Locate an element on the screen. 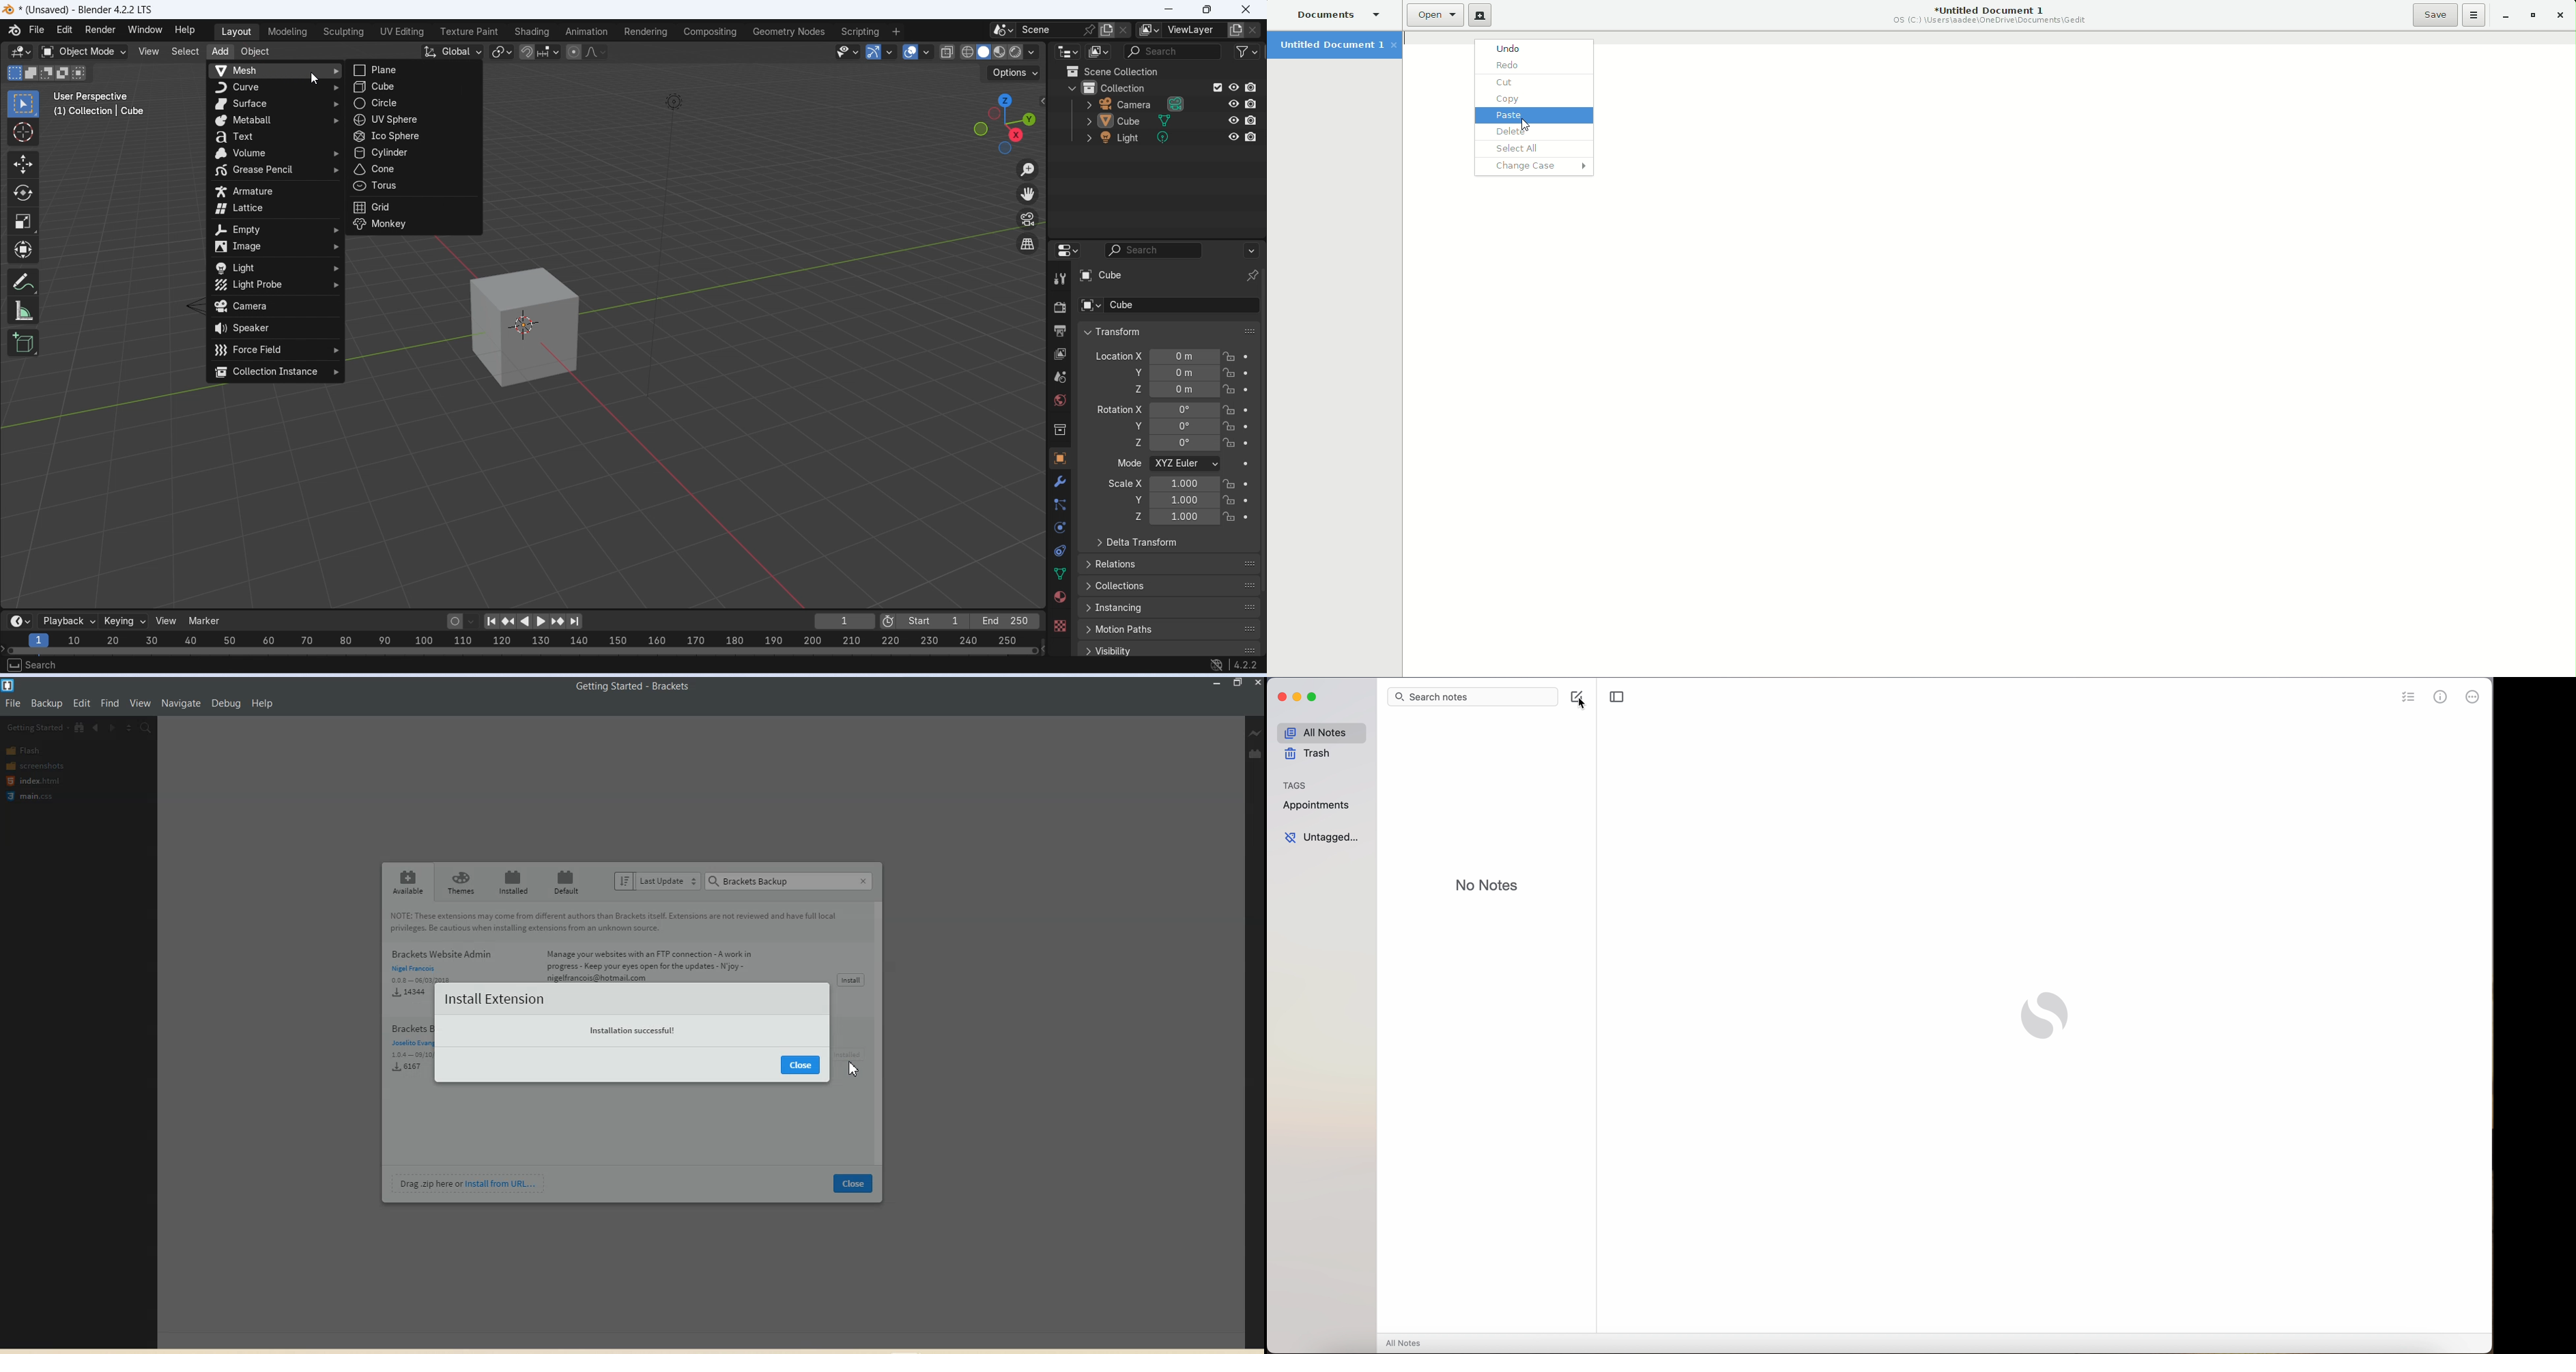 The height and width of the screenshot is (1372, 2576). Simplenote logo is located at coordinates (2045, 1013).